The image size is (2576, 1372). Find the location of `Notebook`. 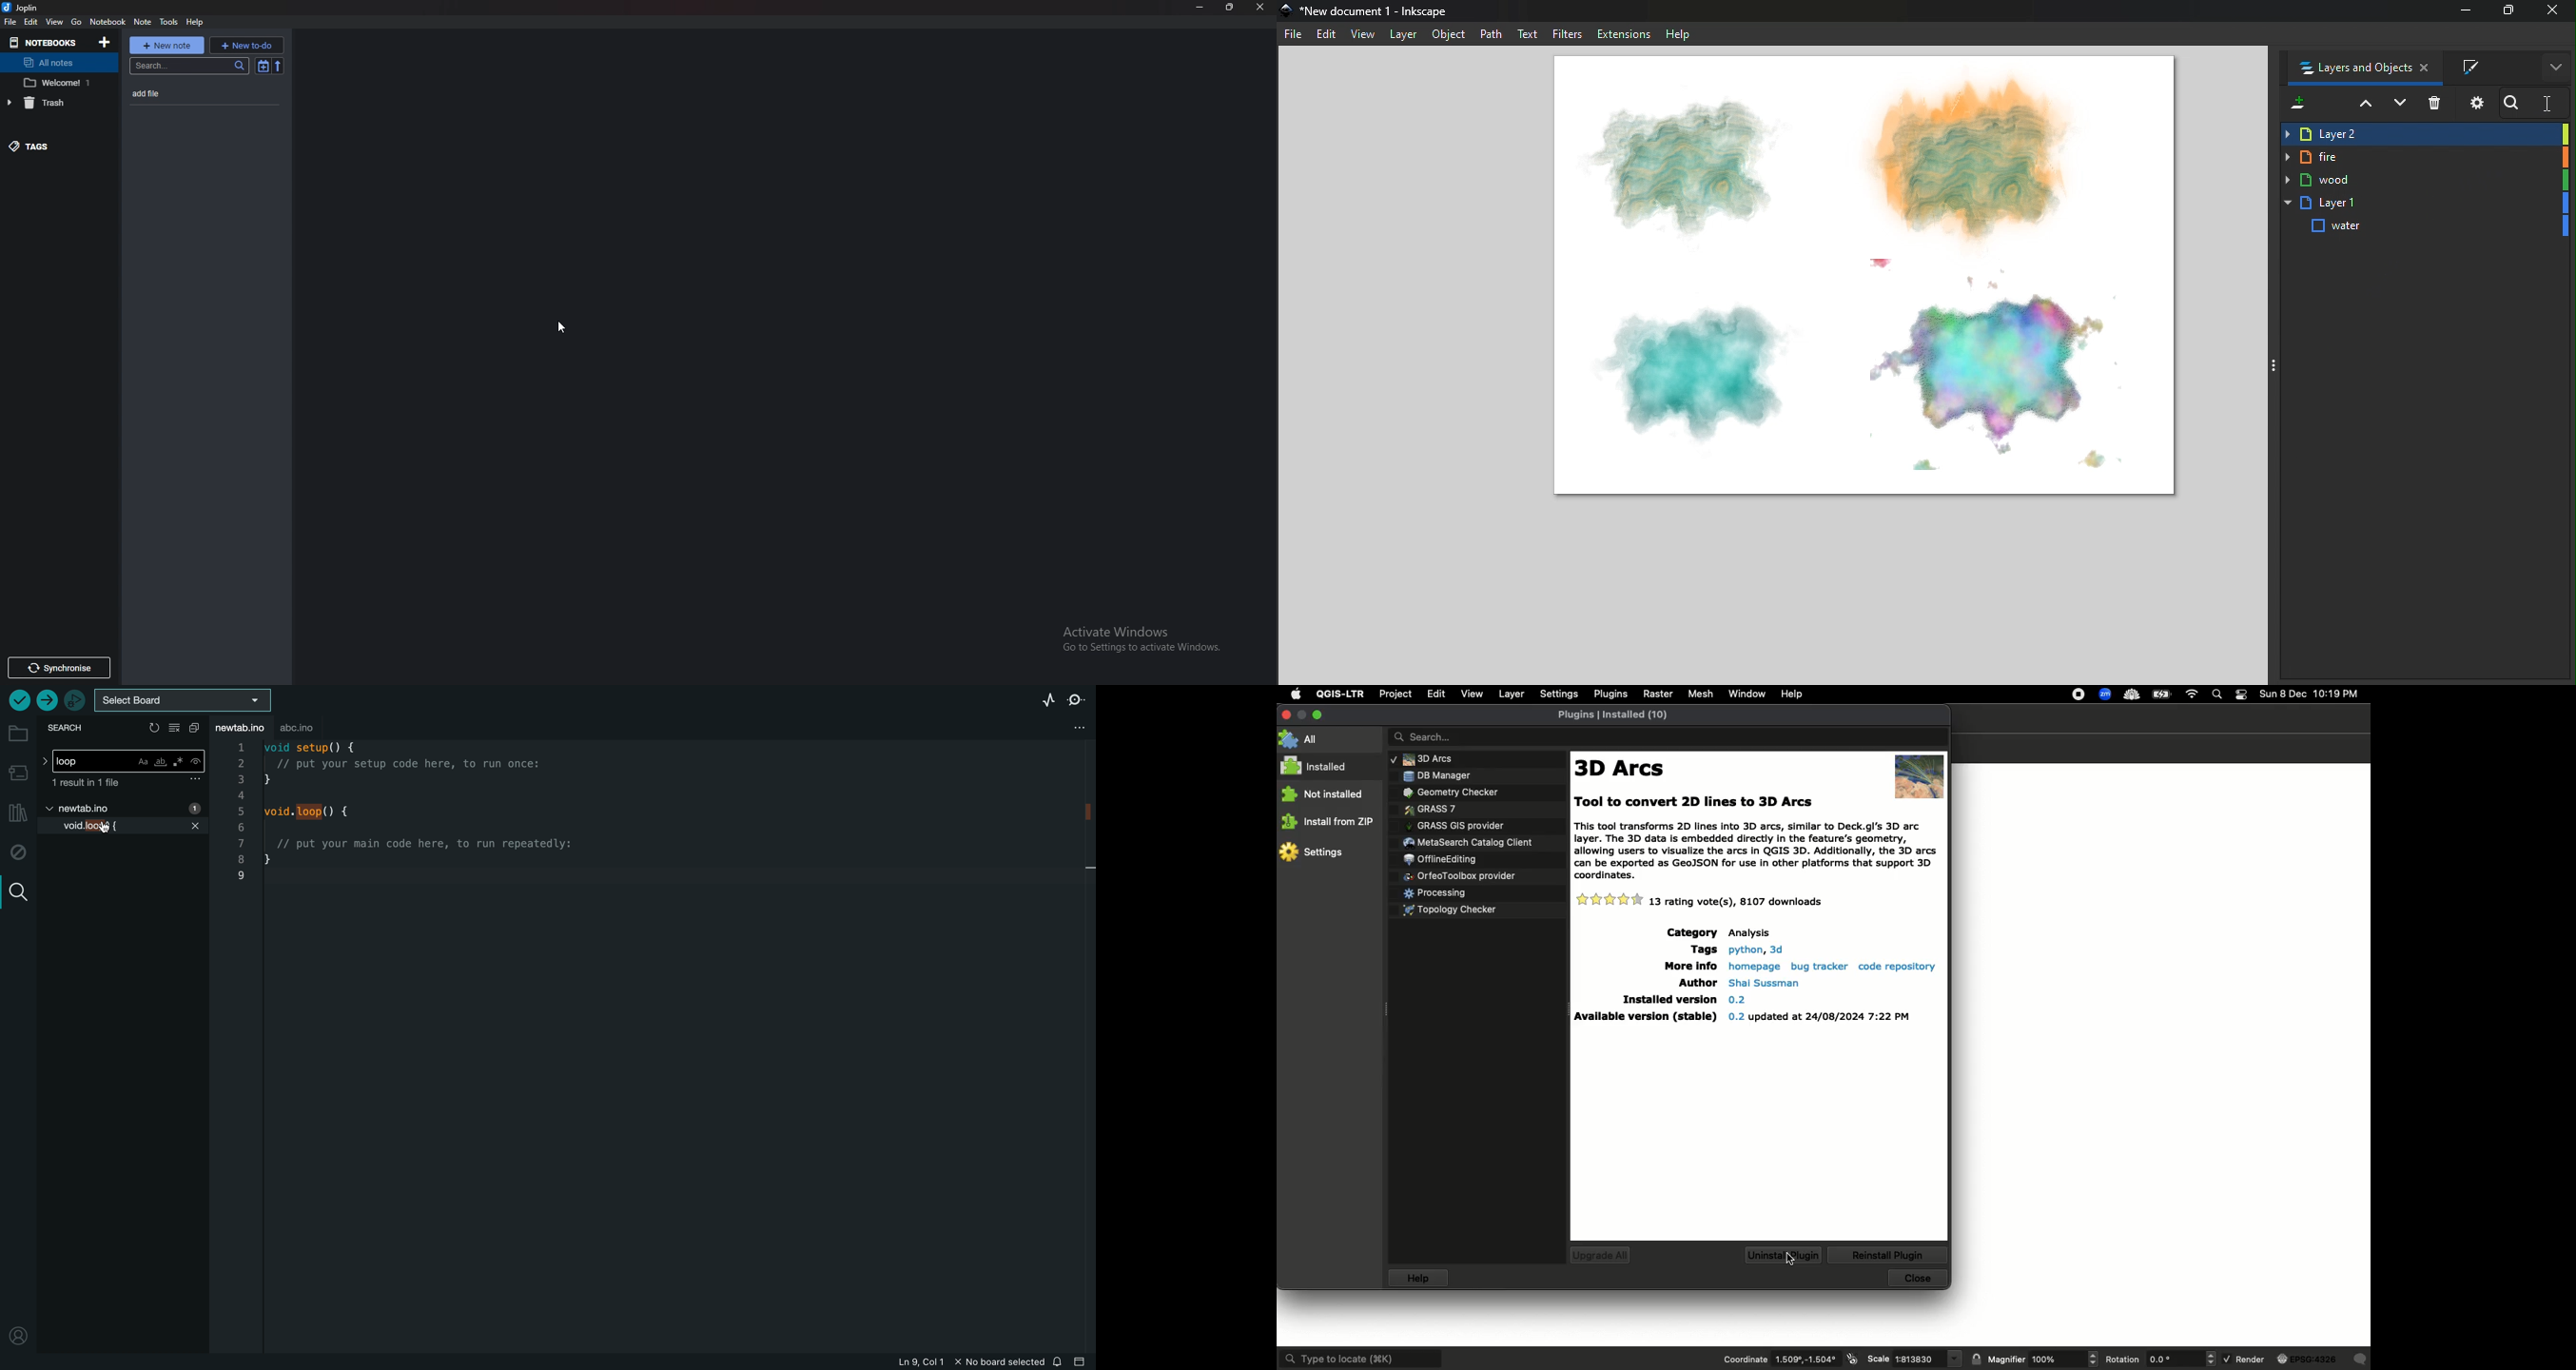

Notebook is located at coordinates (108, 21).